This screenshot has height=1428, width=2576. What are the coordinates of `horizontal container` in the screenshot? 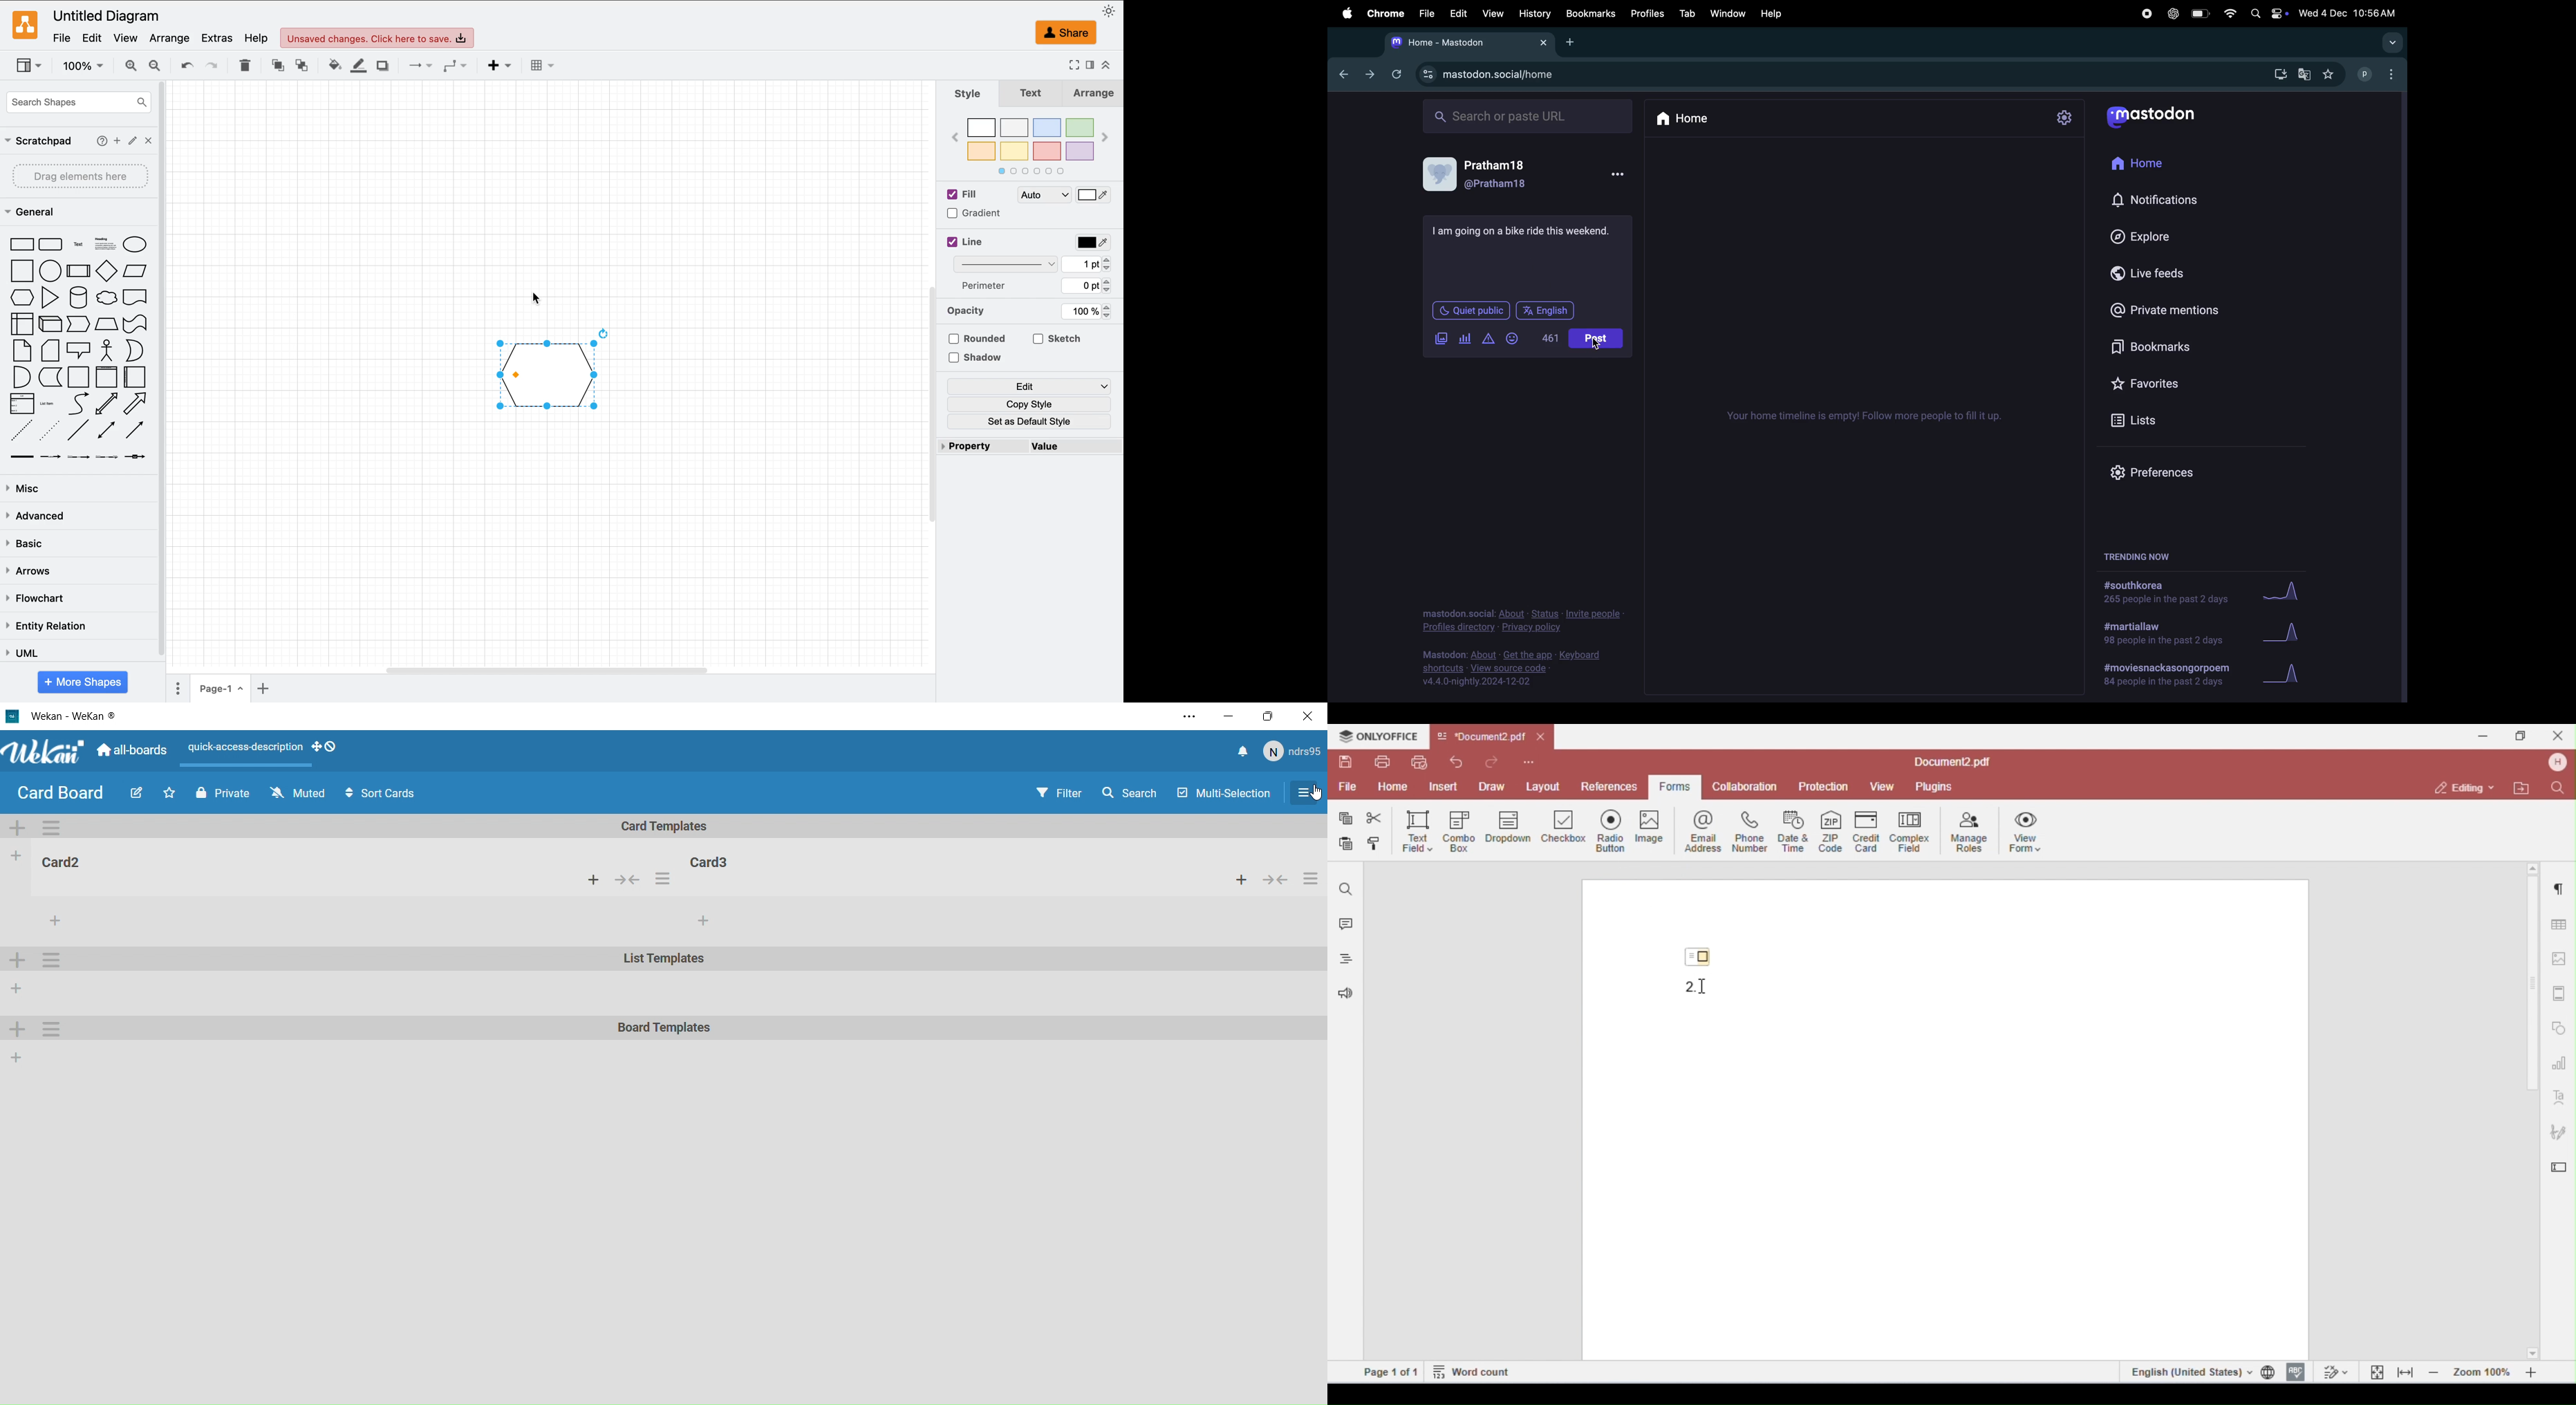 It's located at (137, 377).